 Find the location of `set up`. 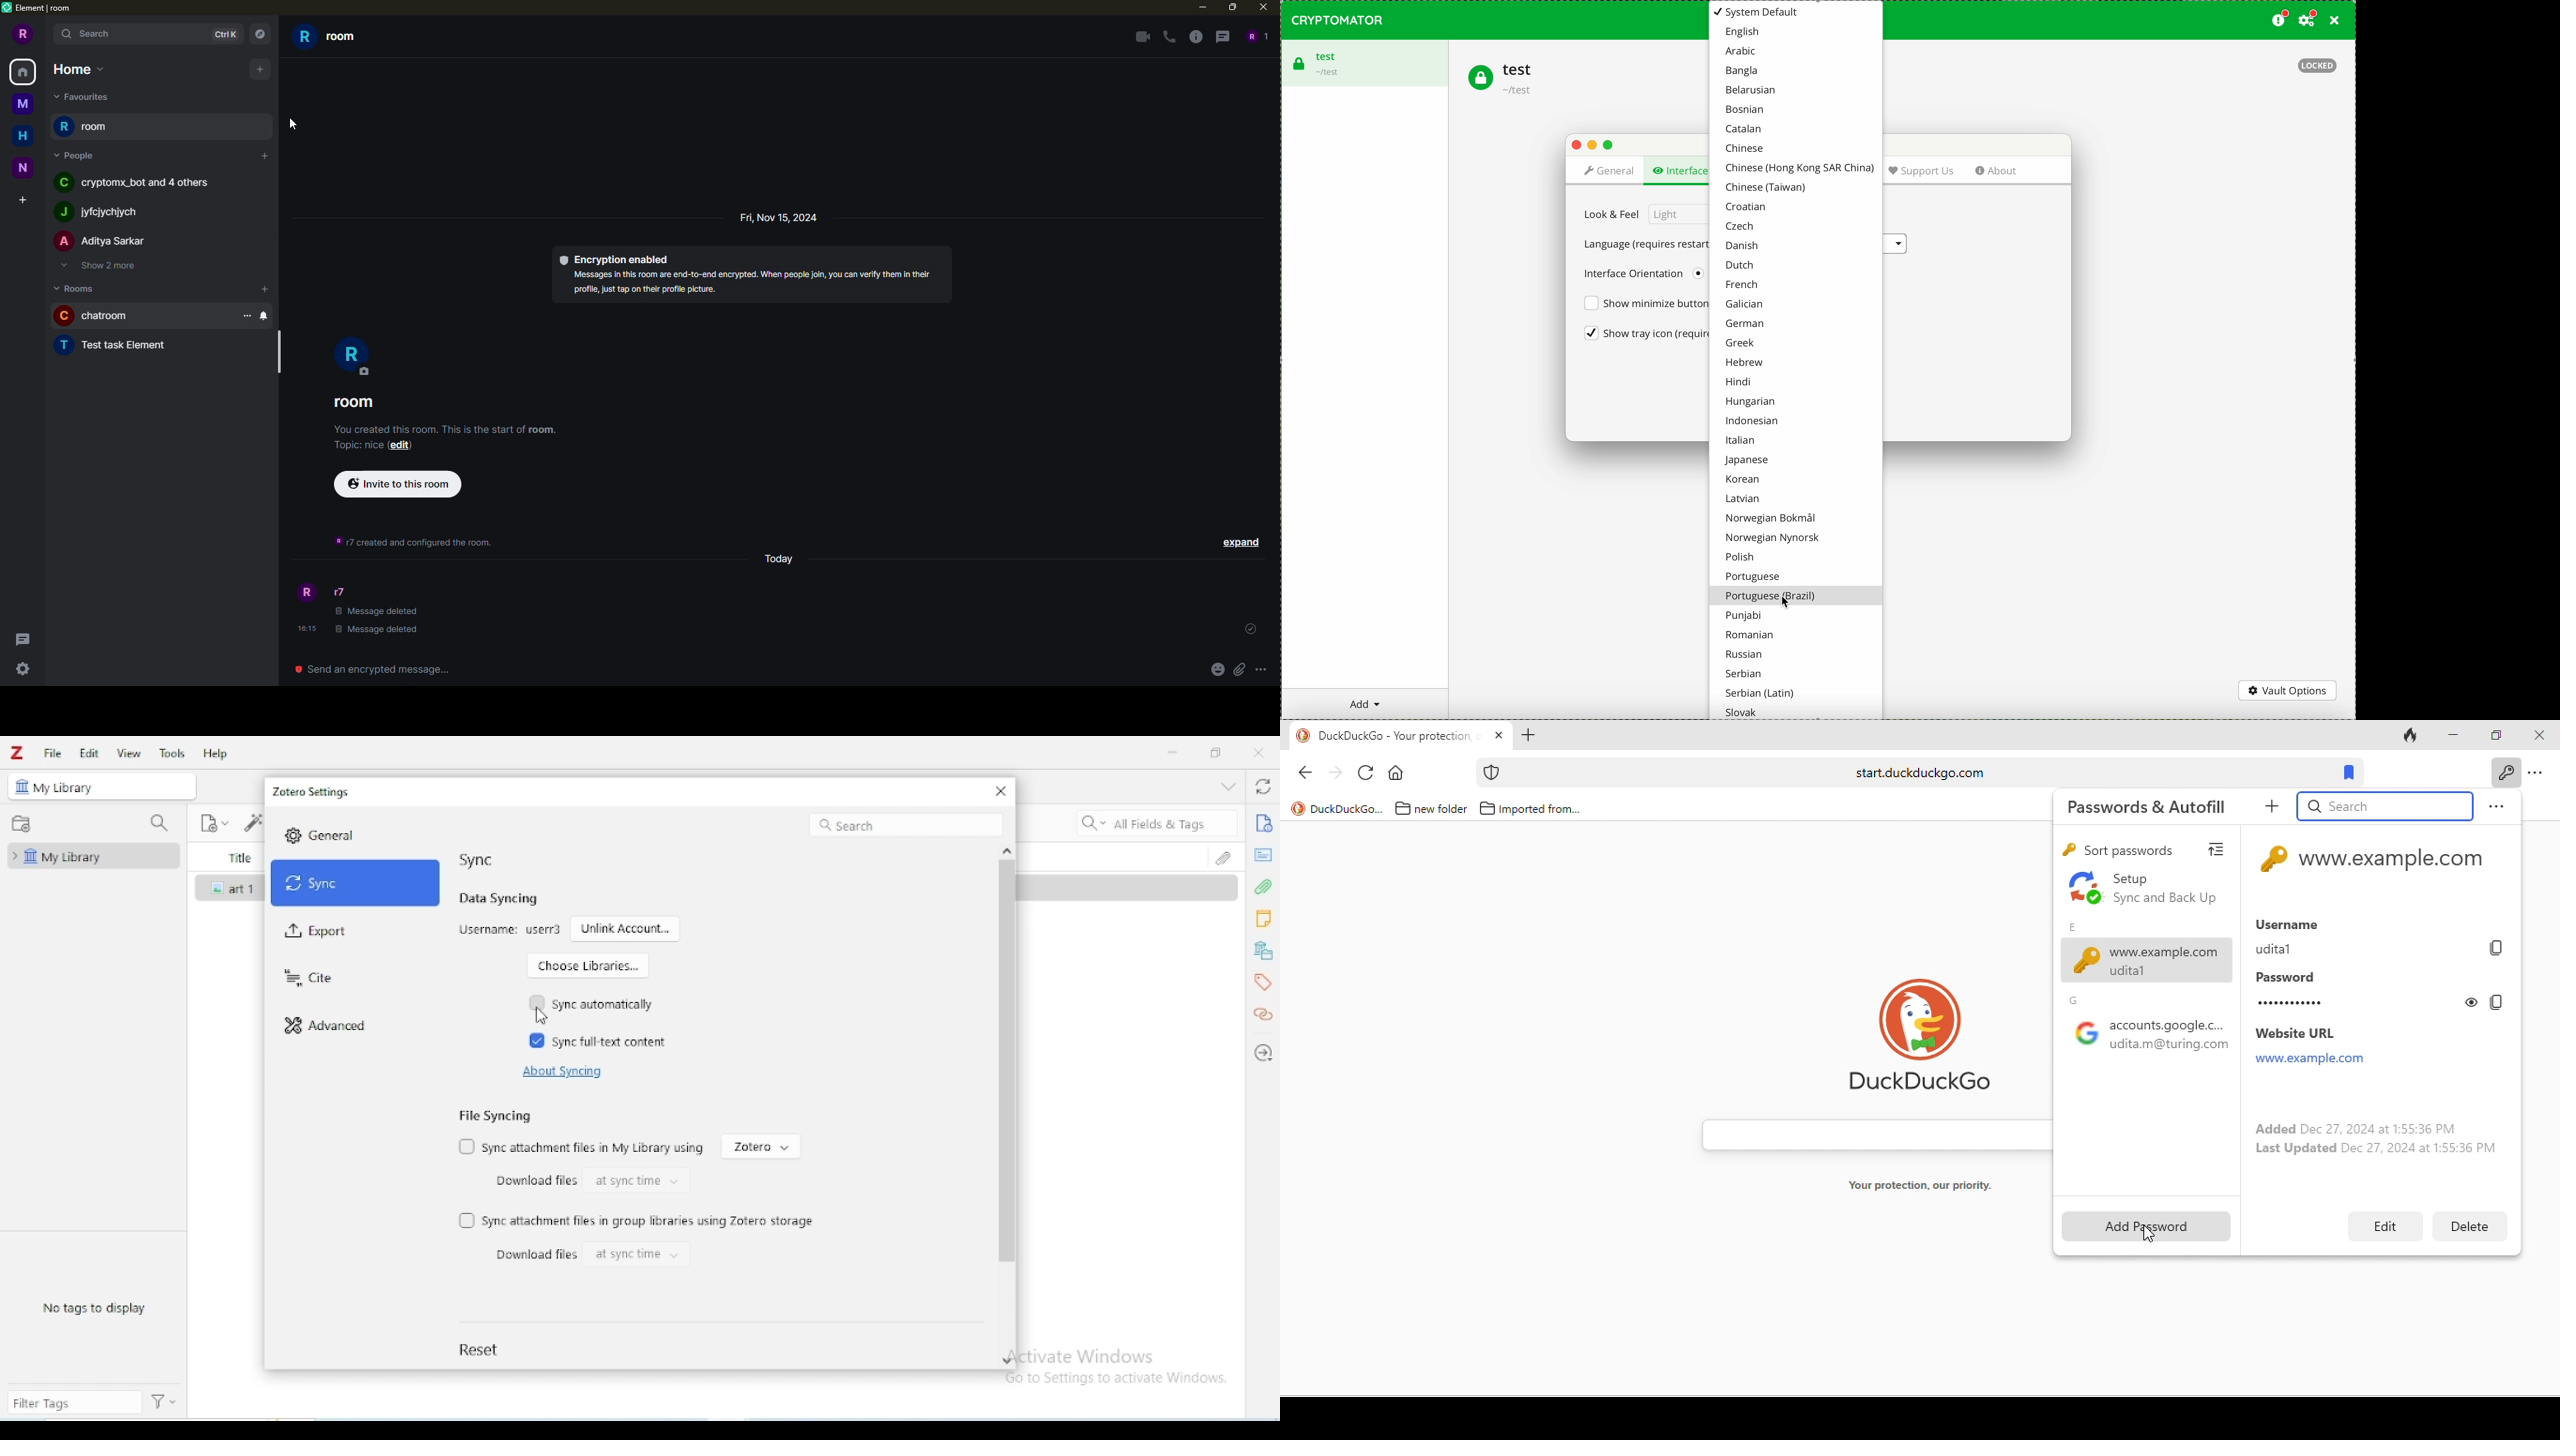

set up is located at coordinates (2145, 893).